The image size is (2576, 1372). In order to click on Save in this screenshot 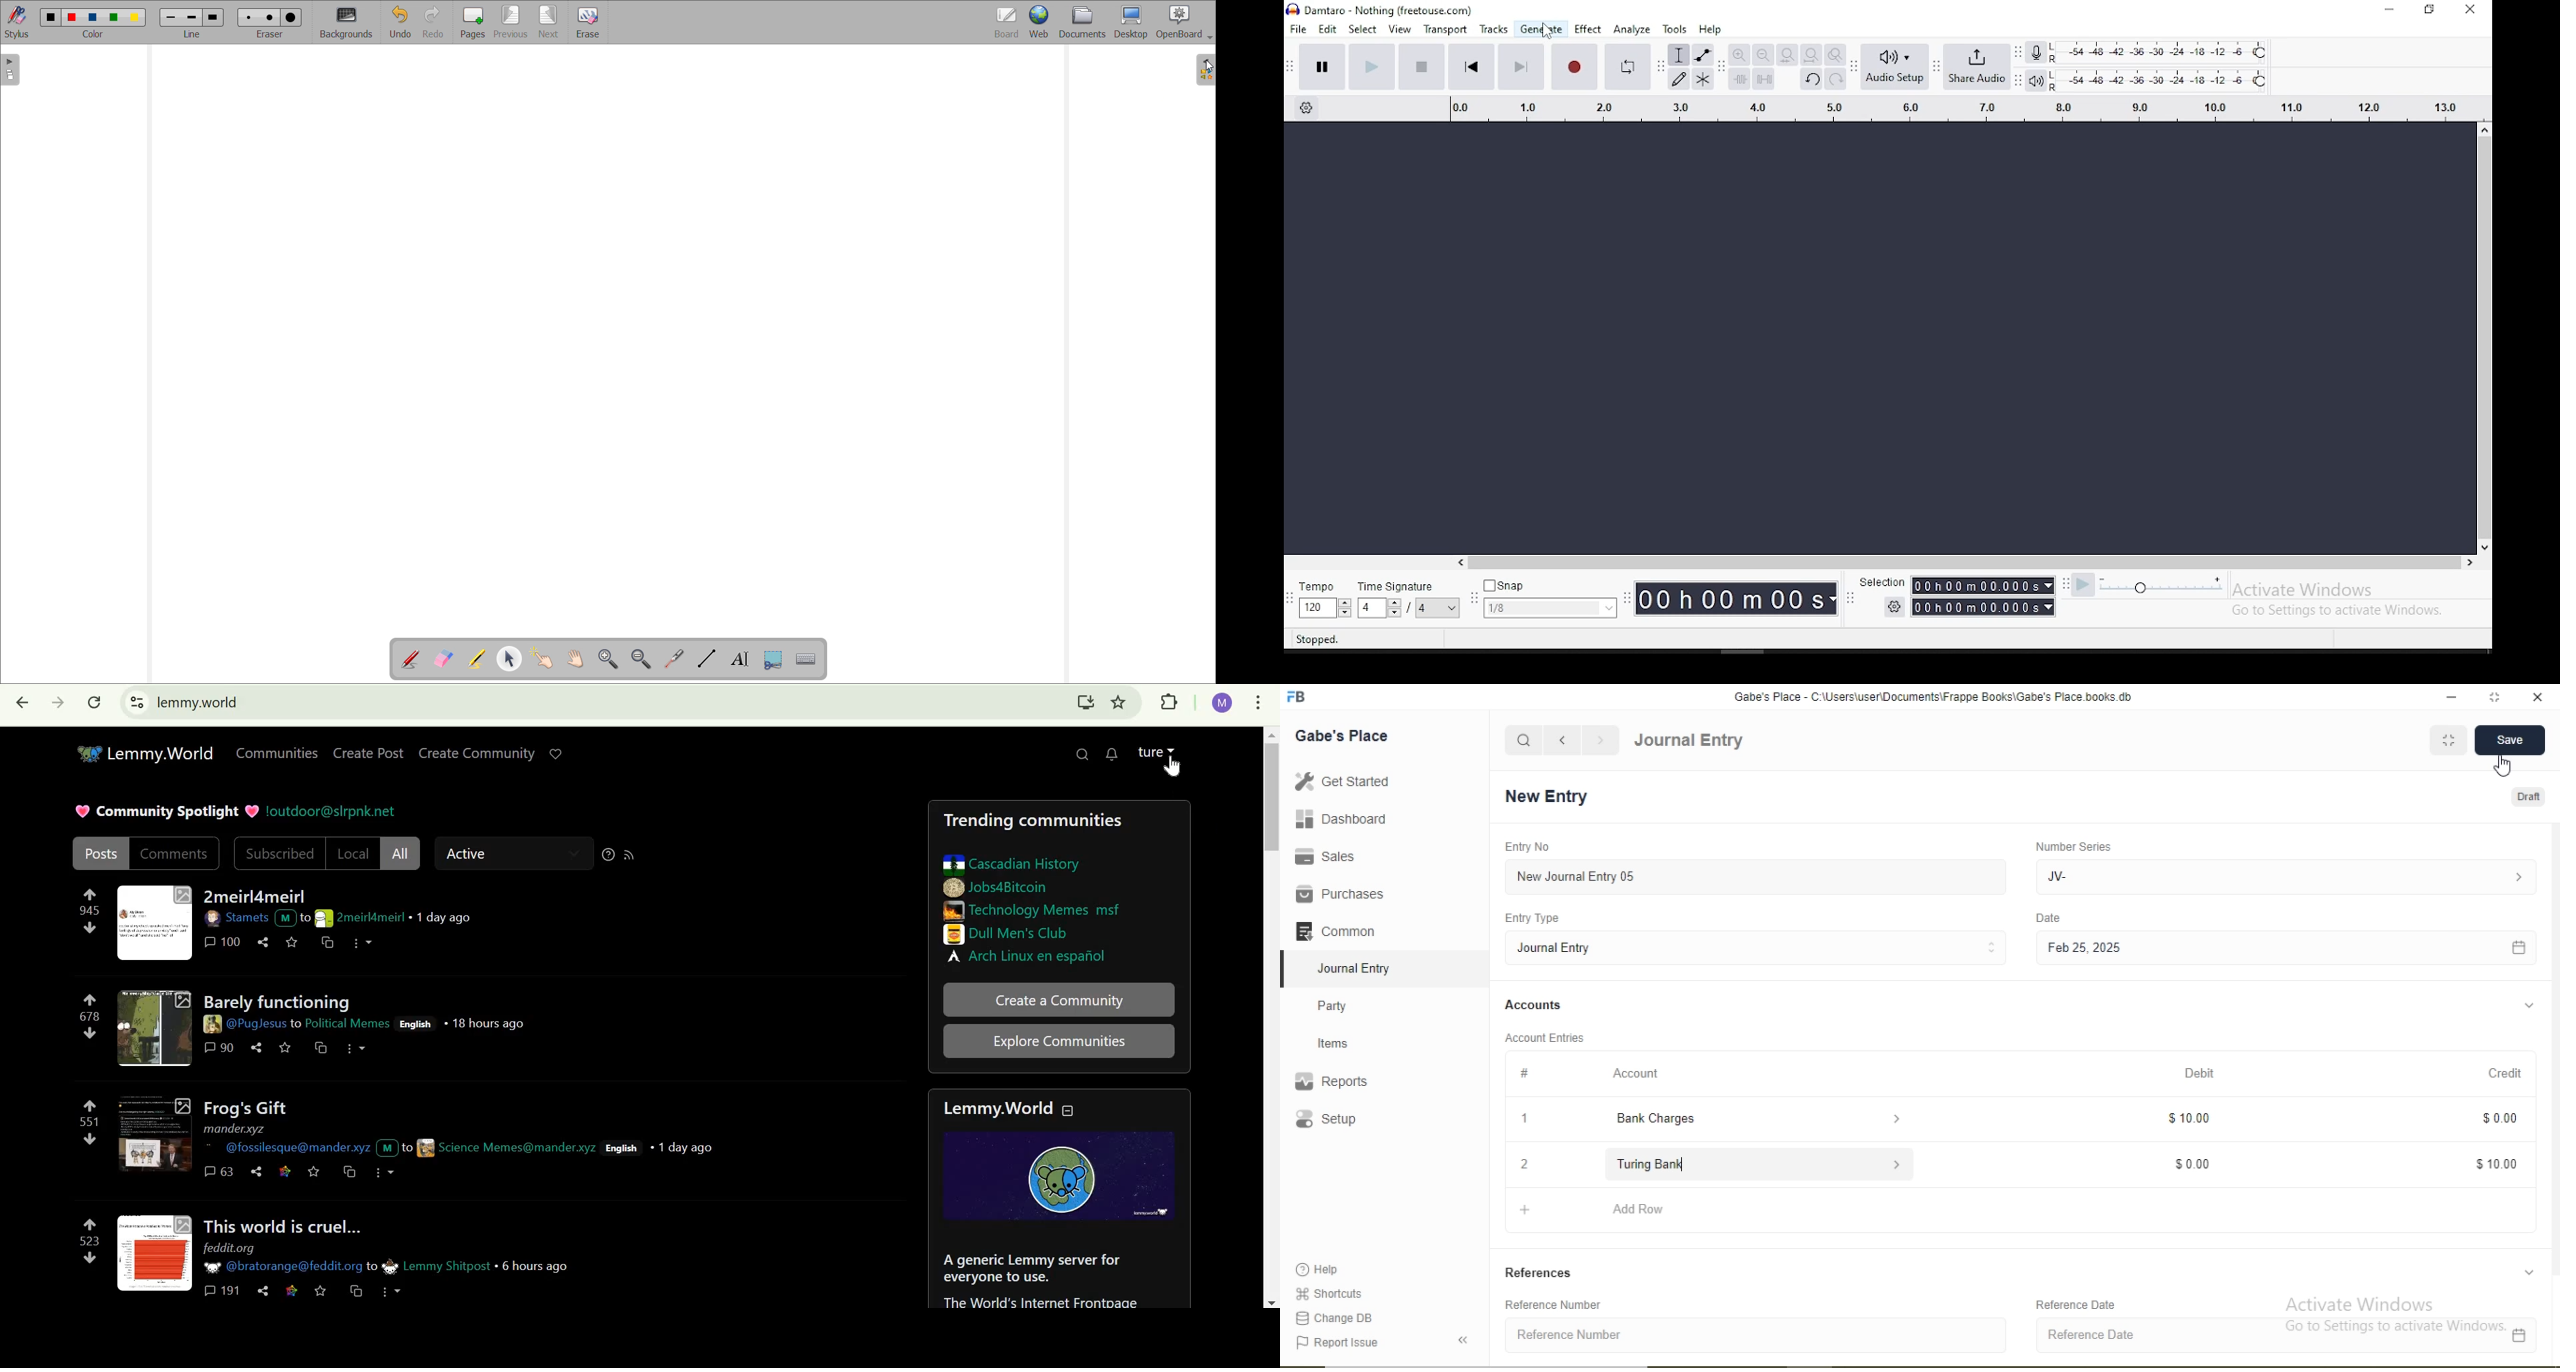, I will do `click(2508, 741)`.